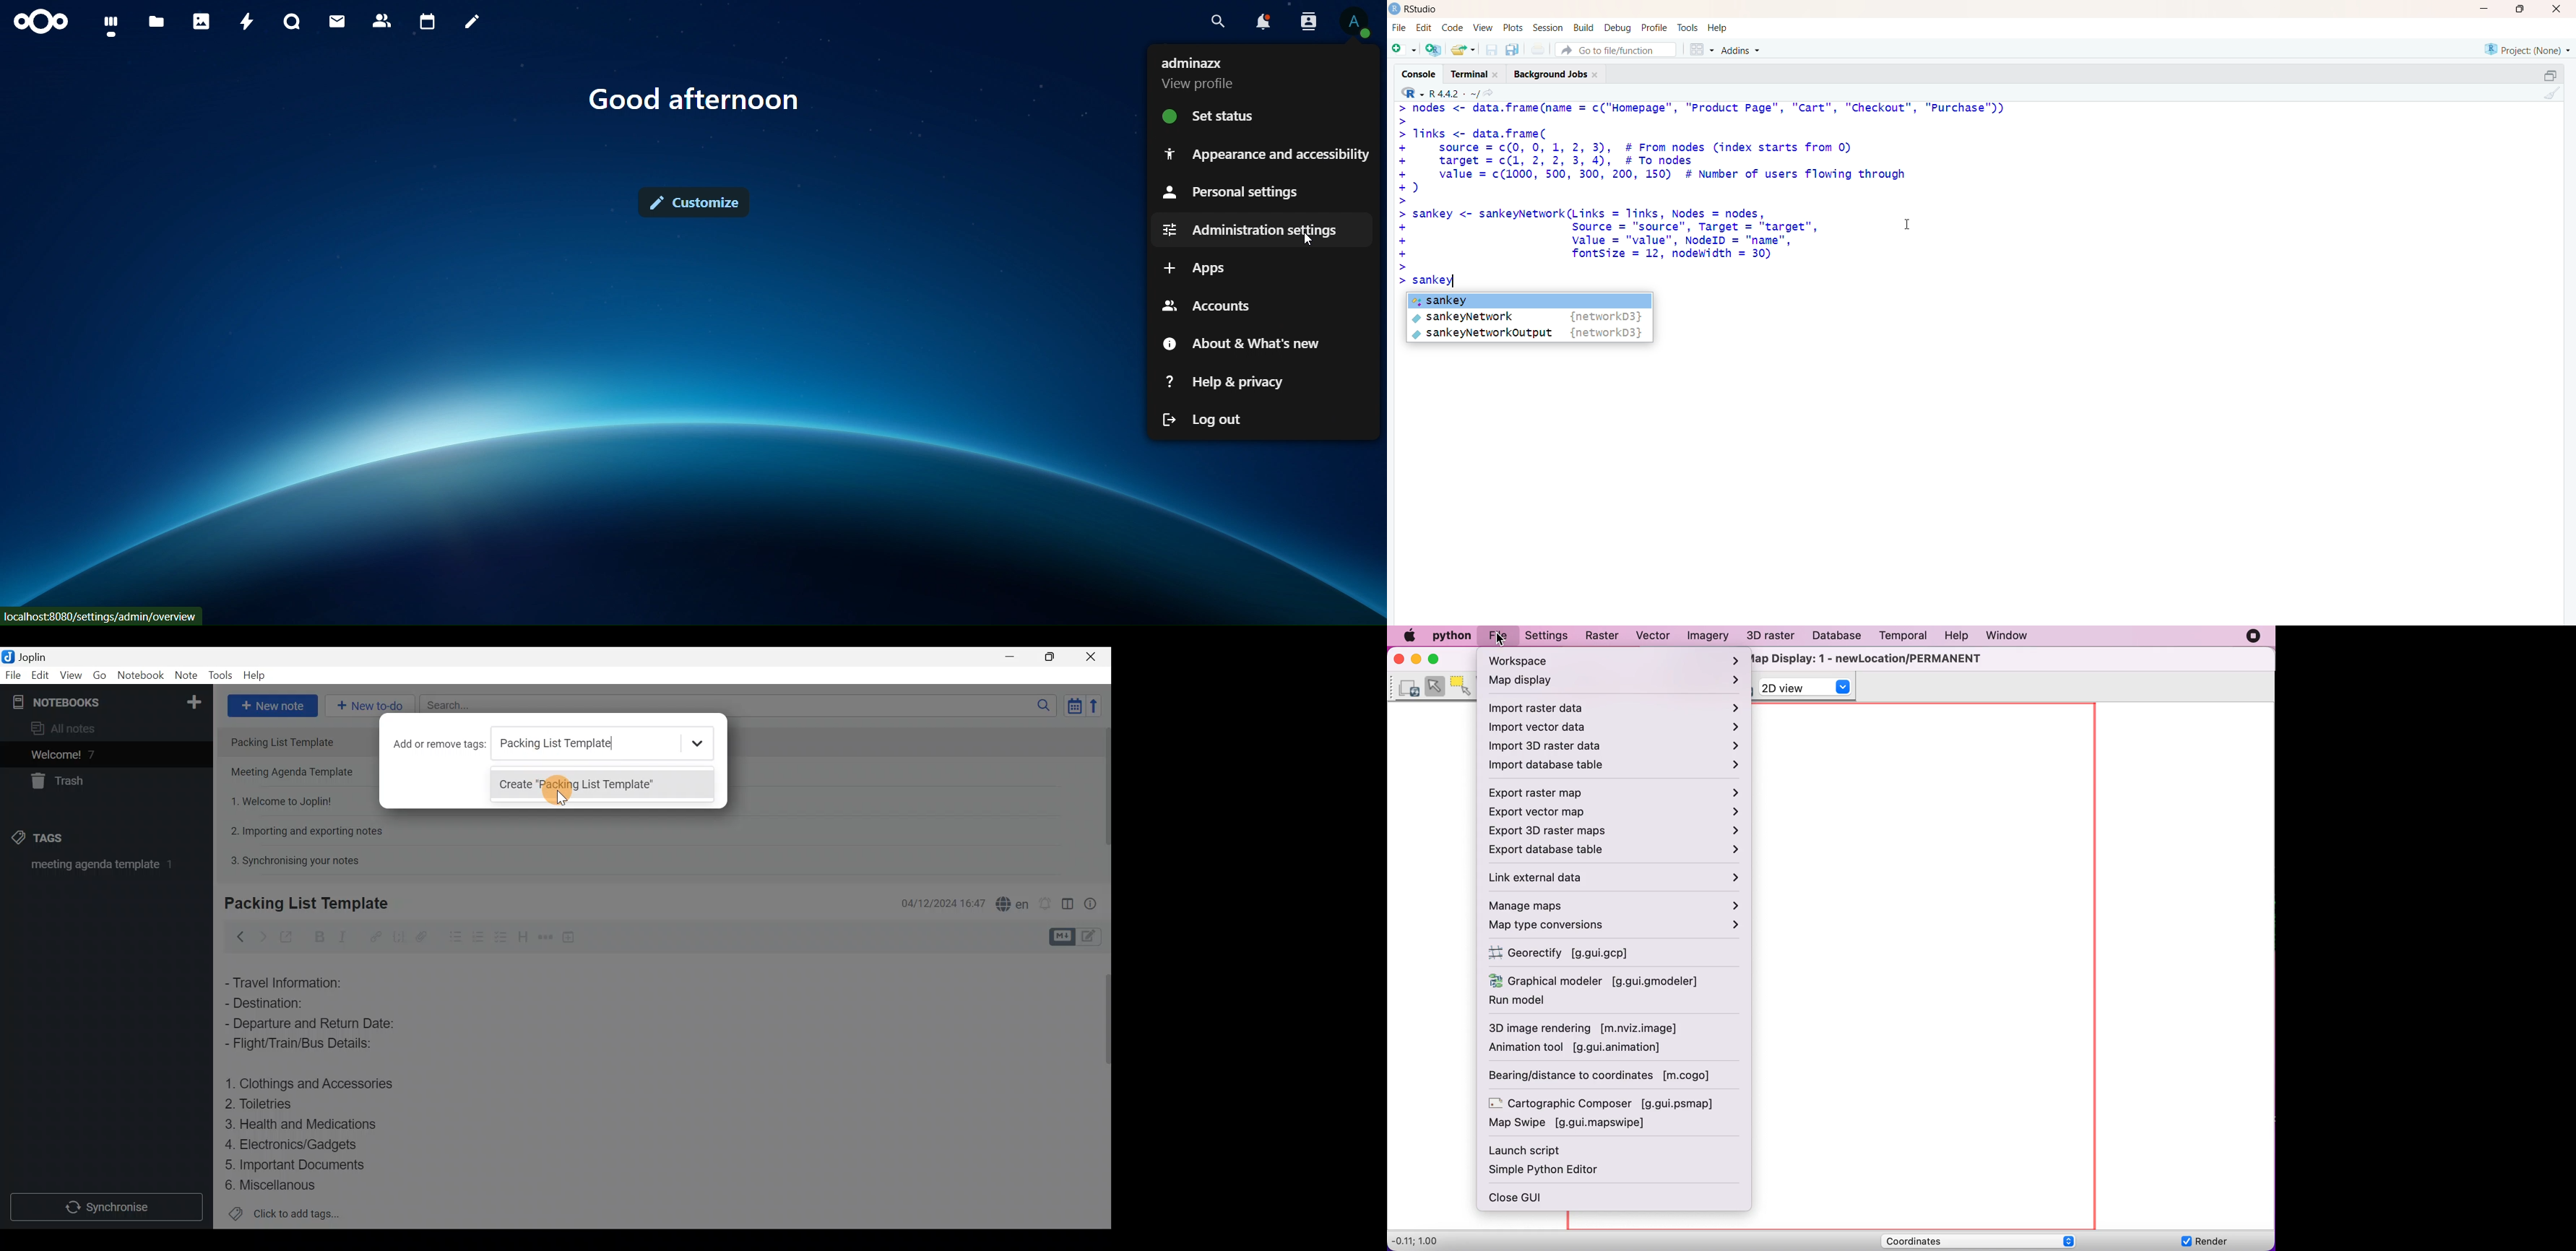 The width and height of the screenshot is (2576, 1260). What do you see at coordinates (1463, 50) in the screenshot?
I see `open file` at bounding box center [1463, 50].